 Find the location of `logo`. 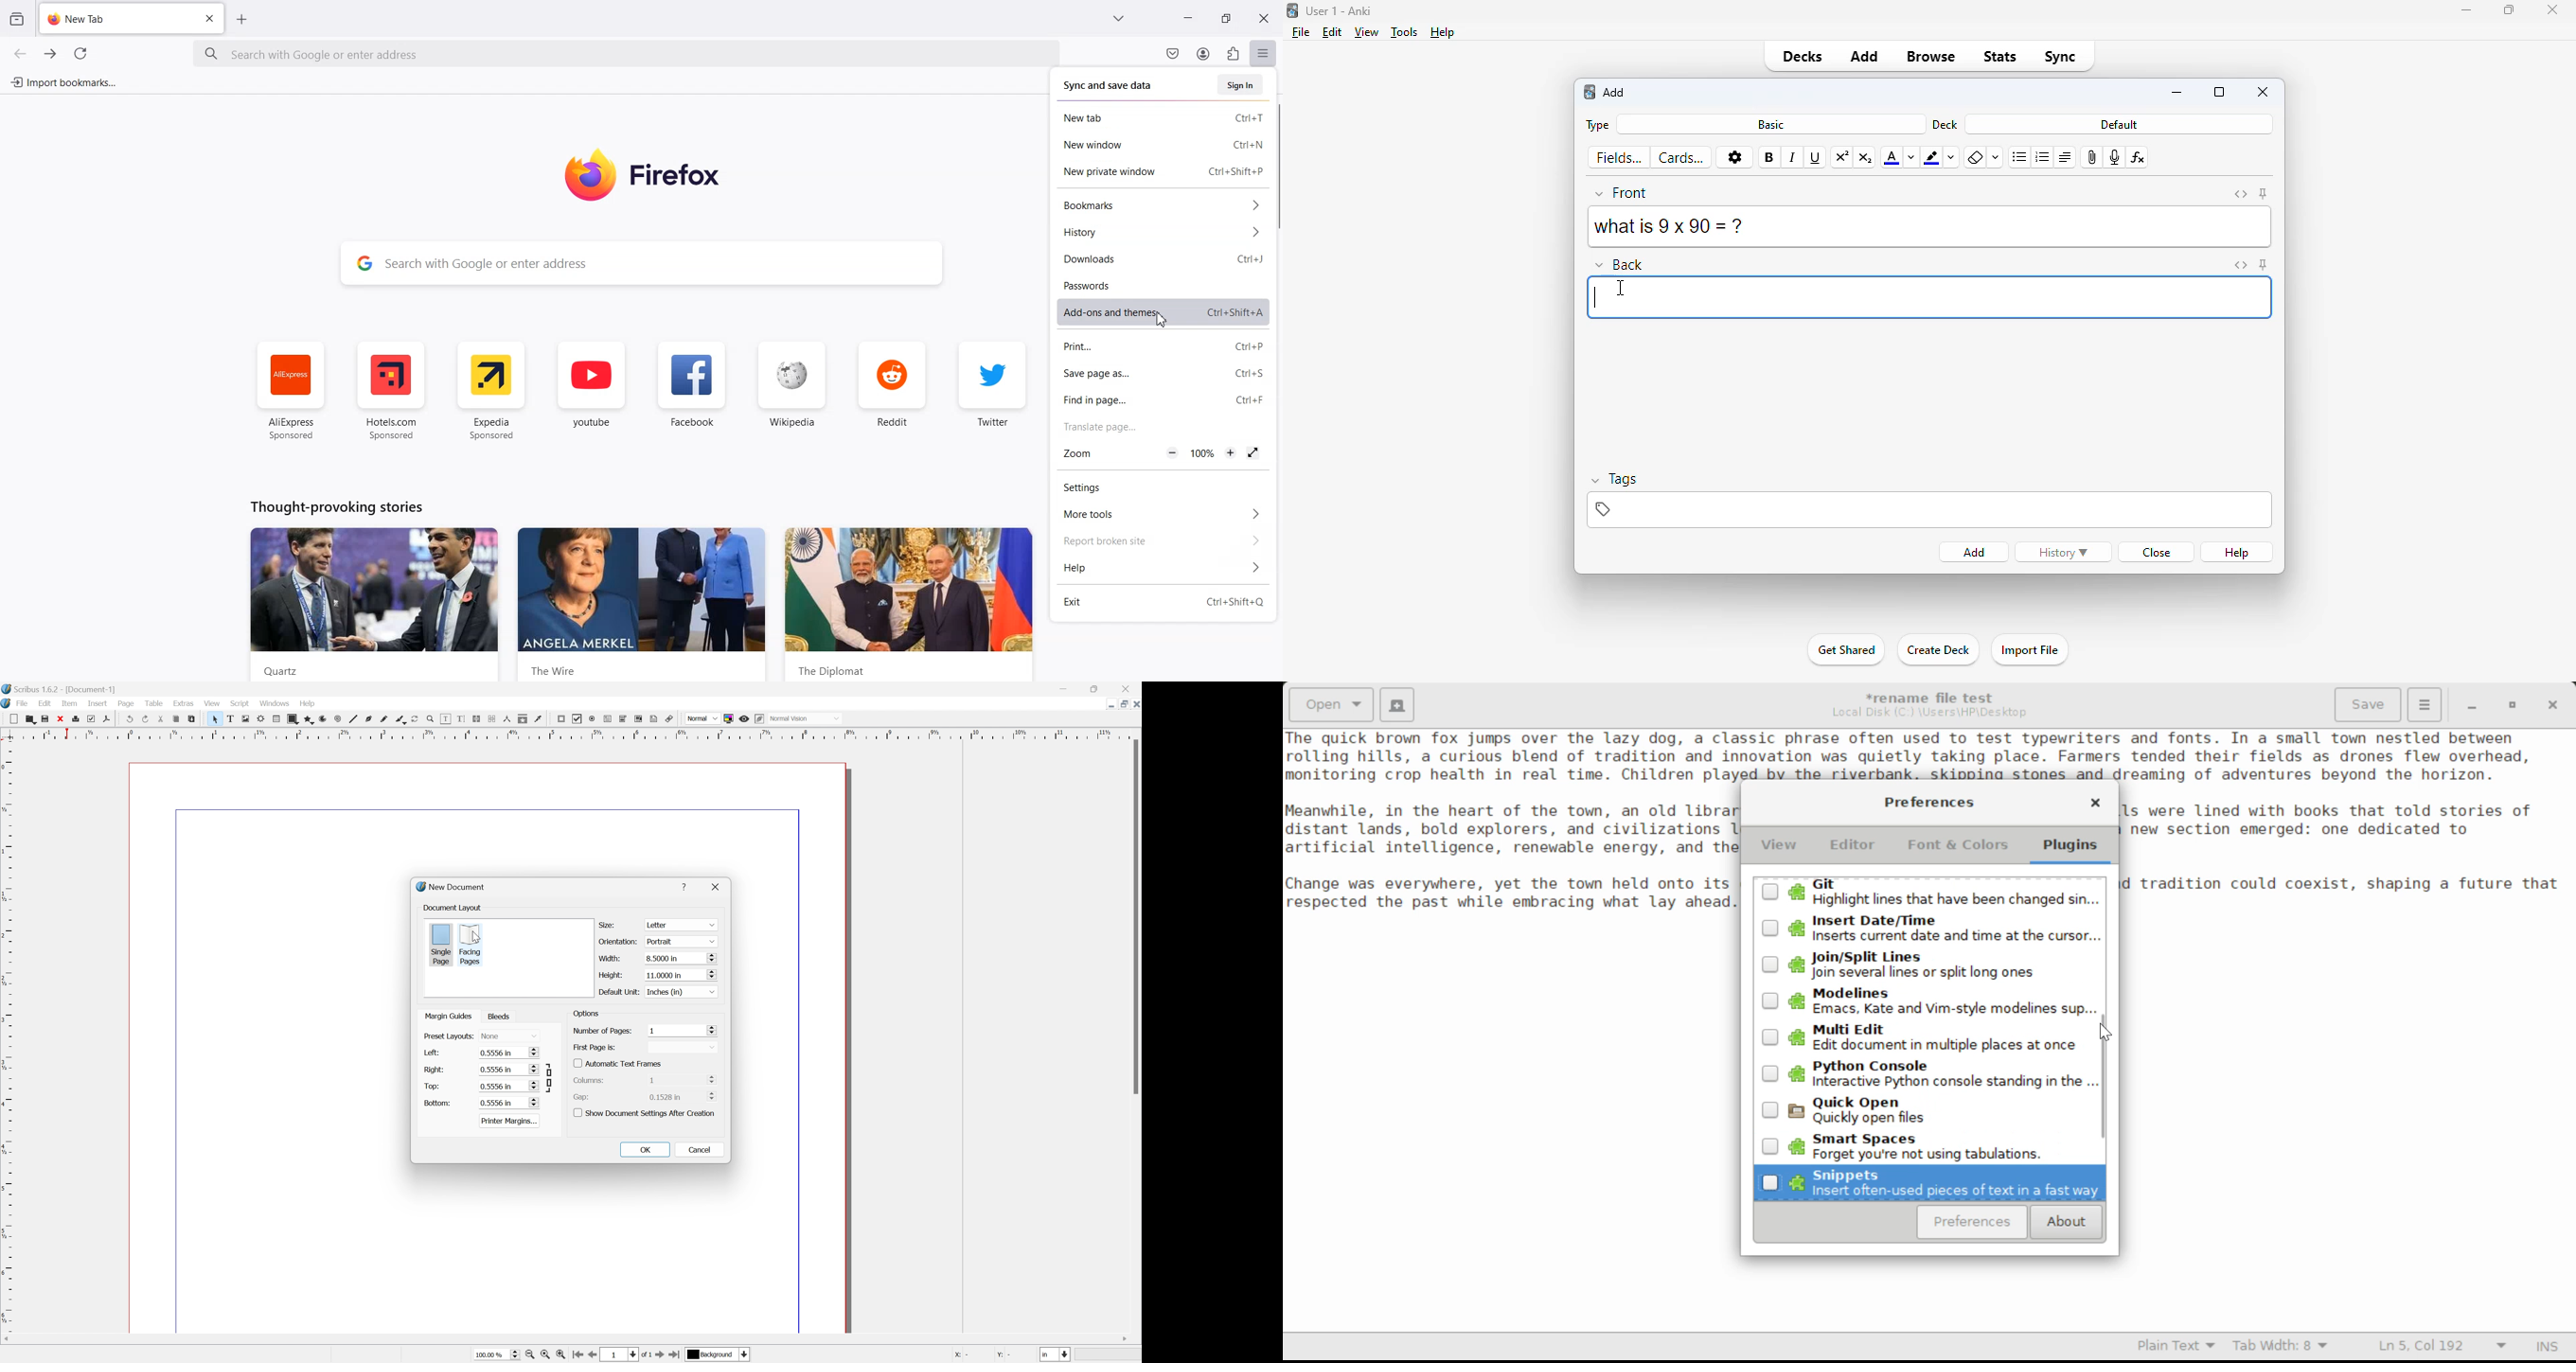

logo is located at coordinates (1291, 10).